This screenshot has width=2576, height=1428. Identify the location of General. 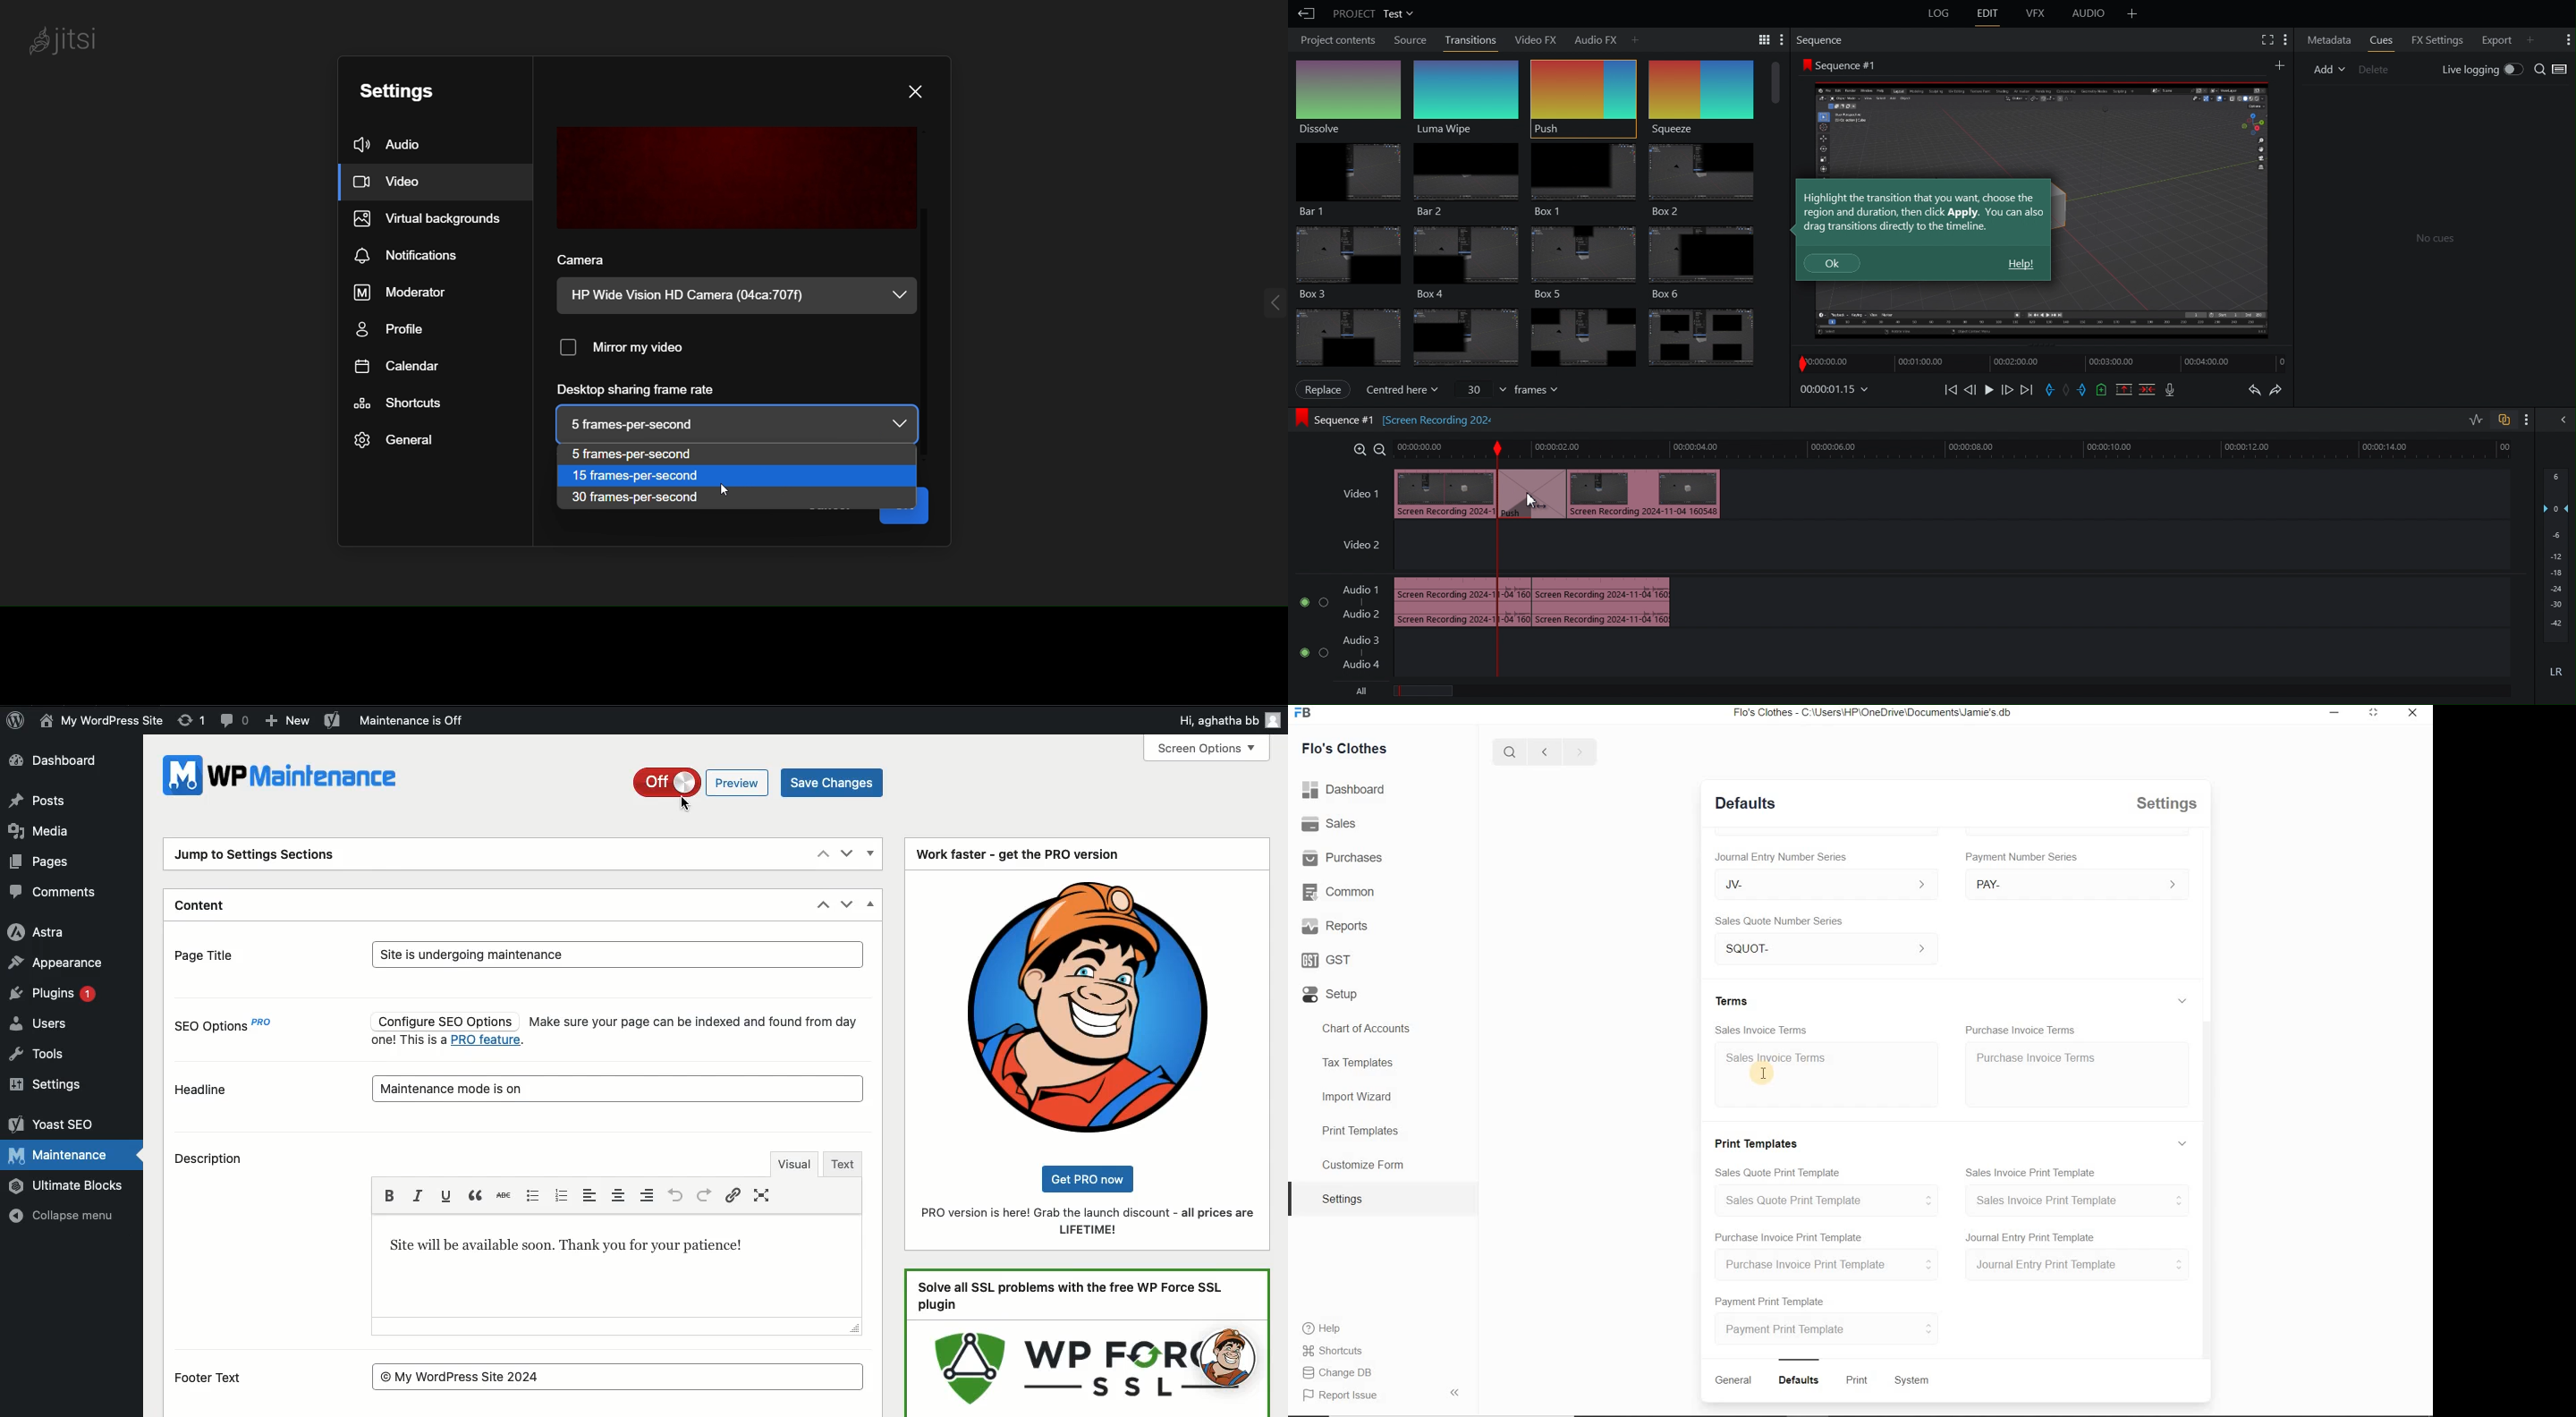
(1733, 1380).